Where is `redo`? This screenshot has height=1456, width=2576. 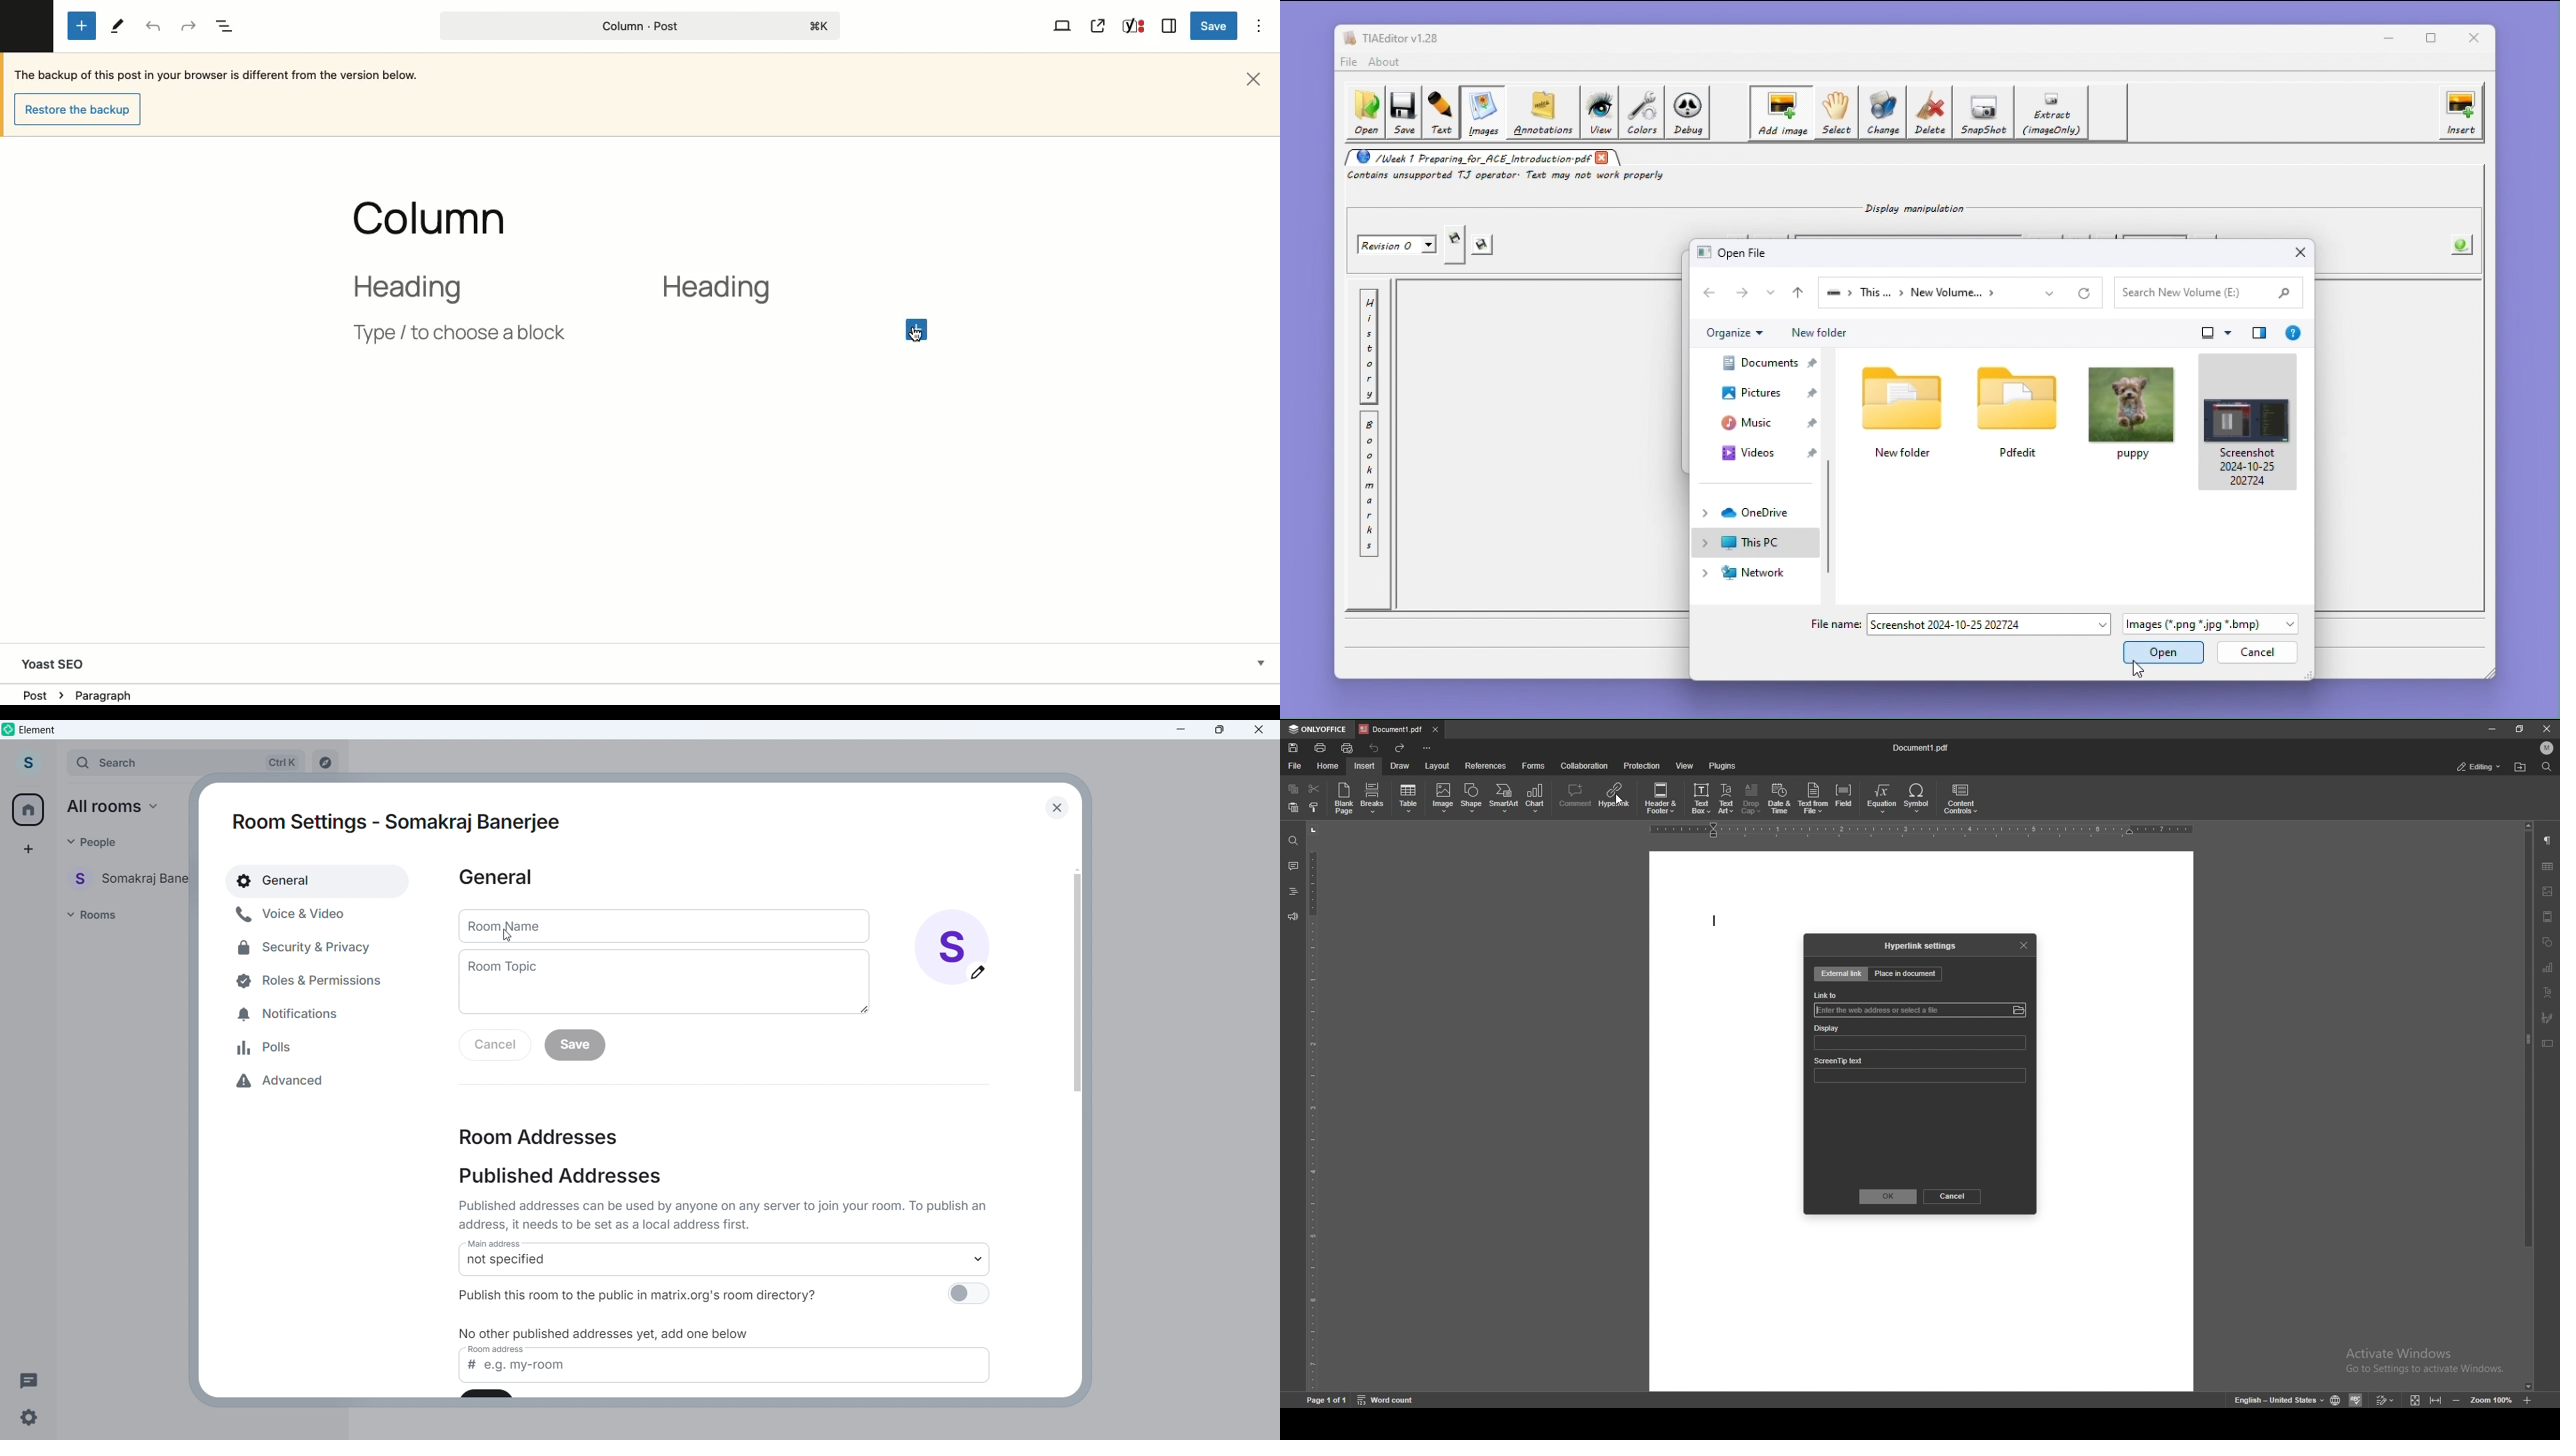 redo is located at coordinates (1401, 747).